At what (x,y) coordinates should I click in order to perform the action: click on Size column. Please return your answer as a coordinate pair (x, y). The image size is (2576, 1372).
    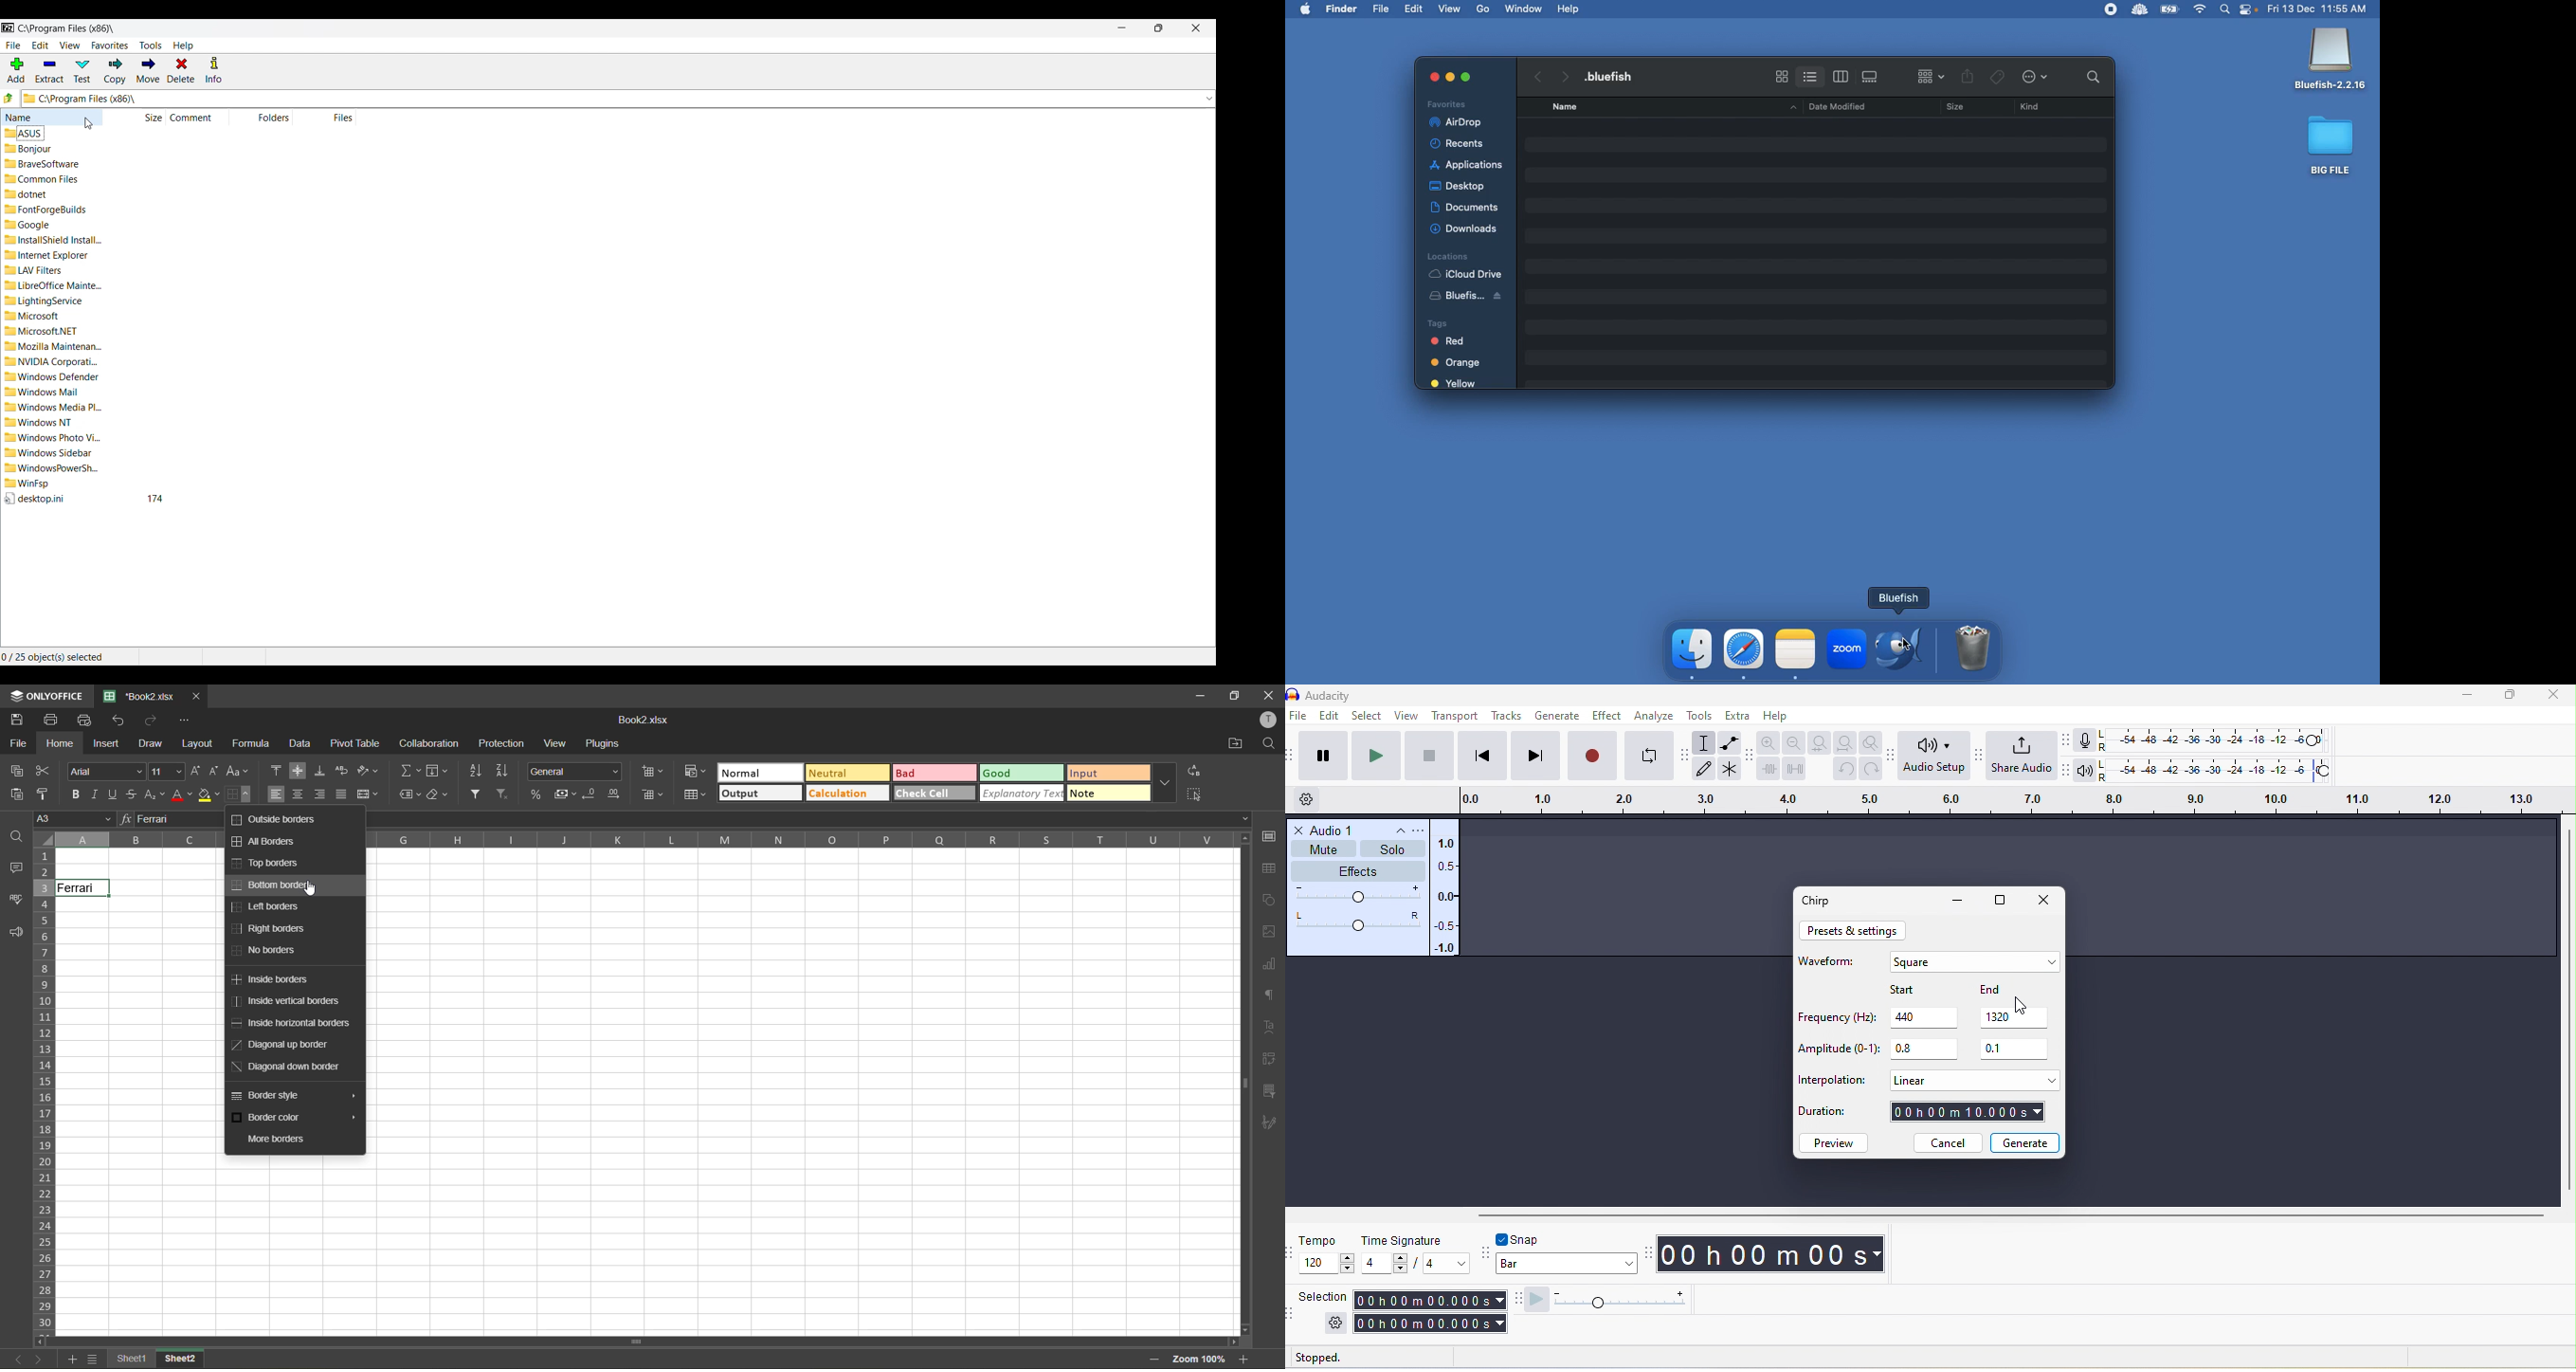
    Looking at the image, I should click on (144, 118).